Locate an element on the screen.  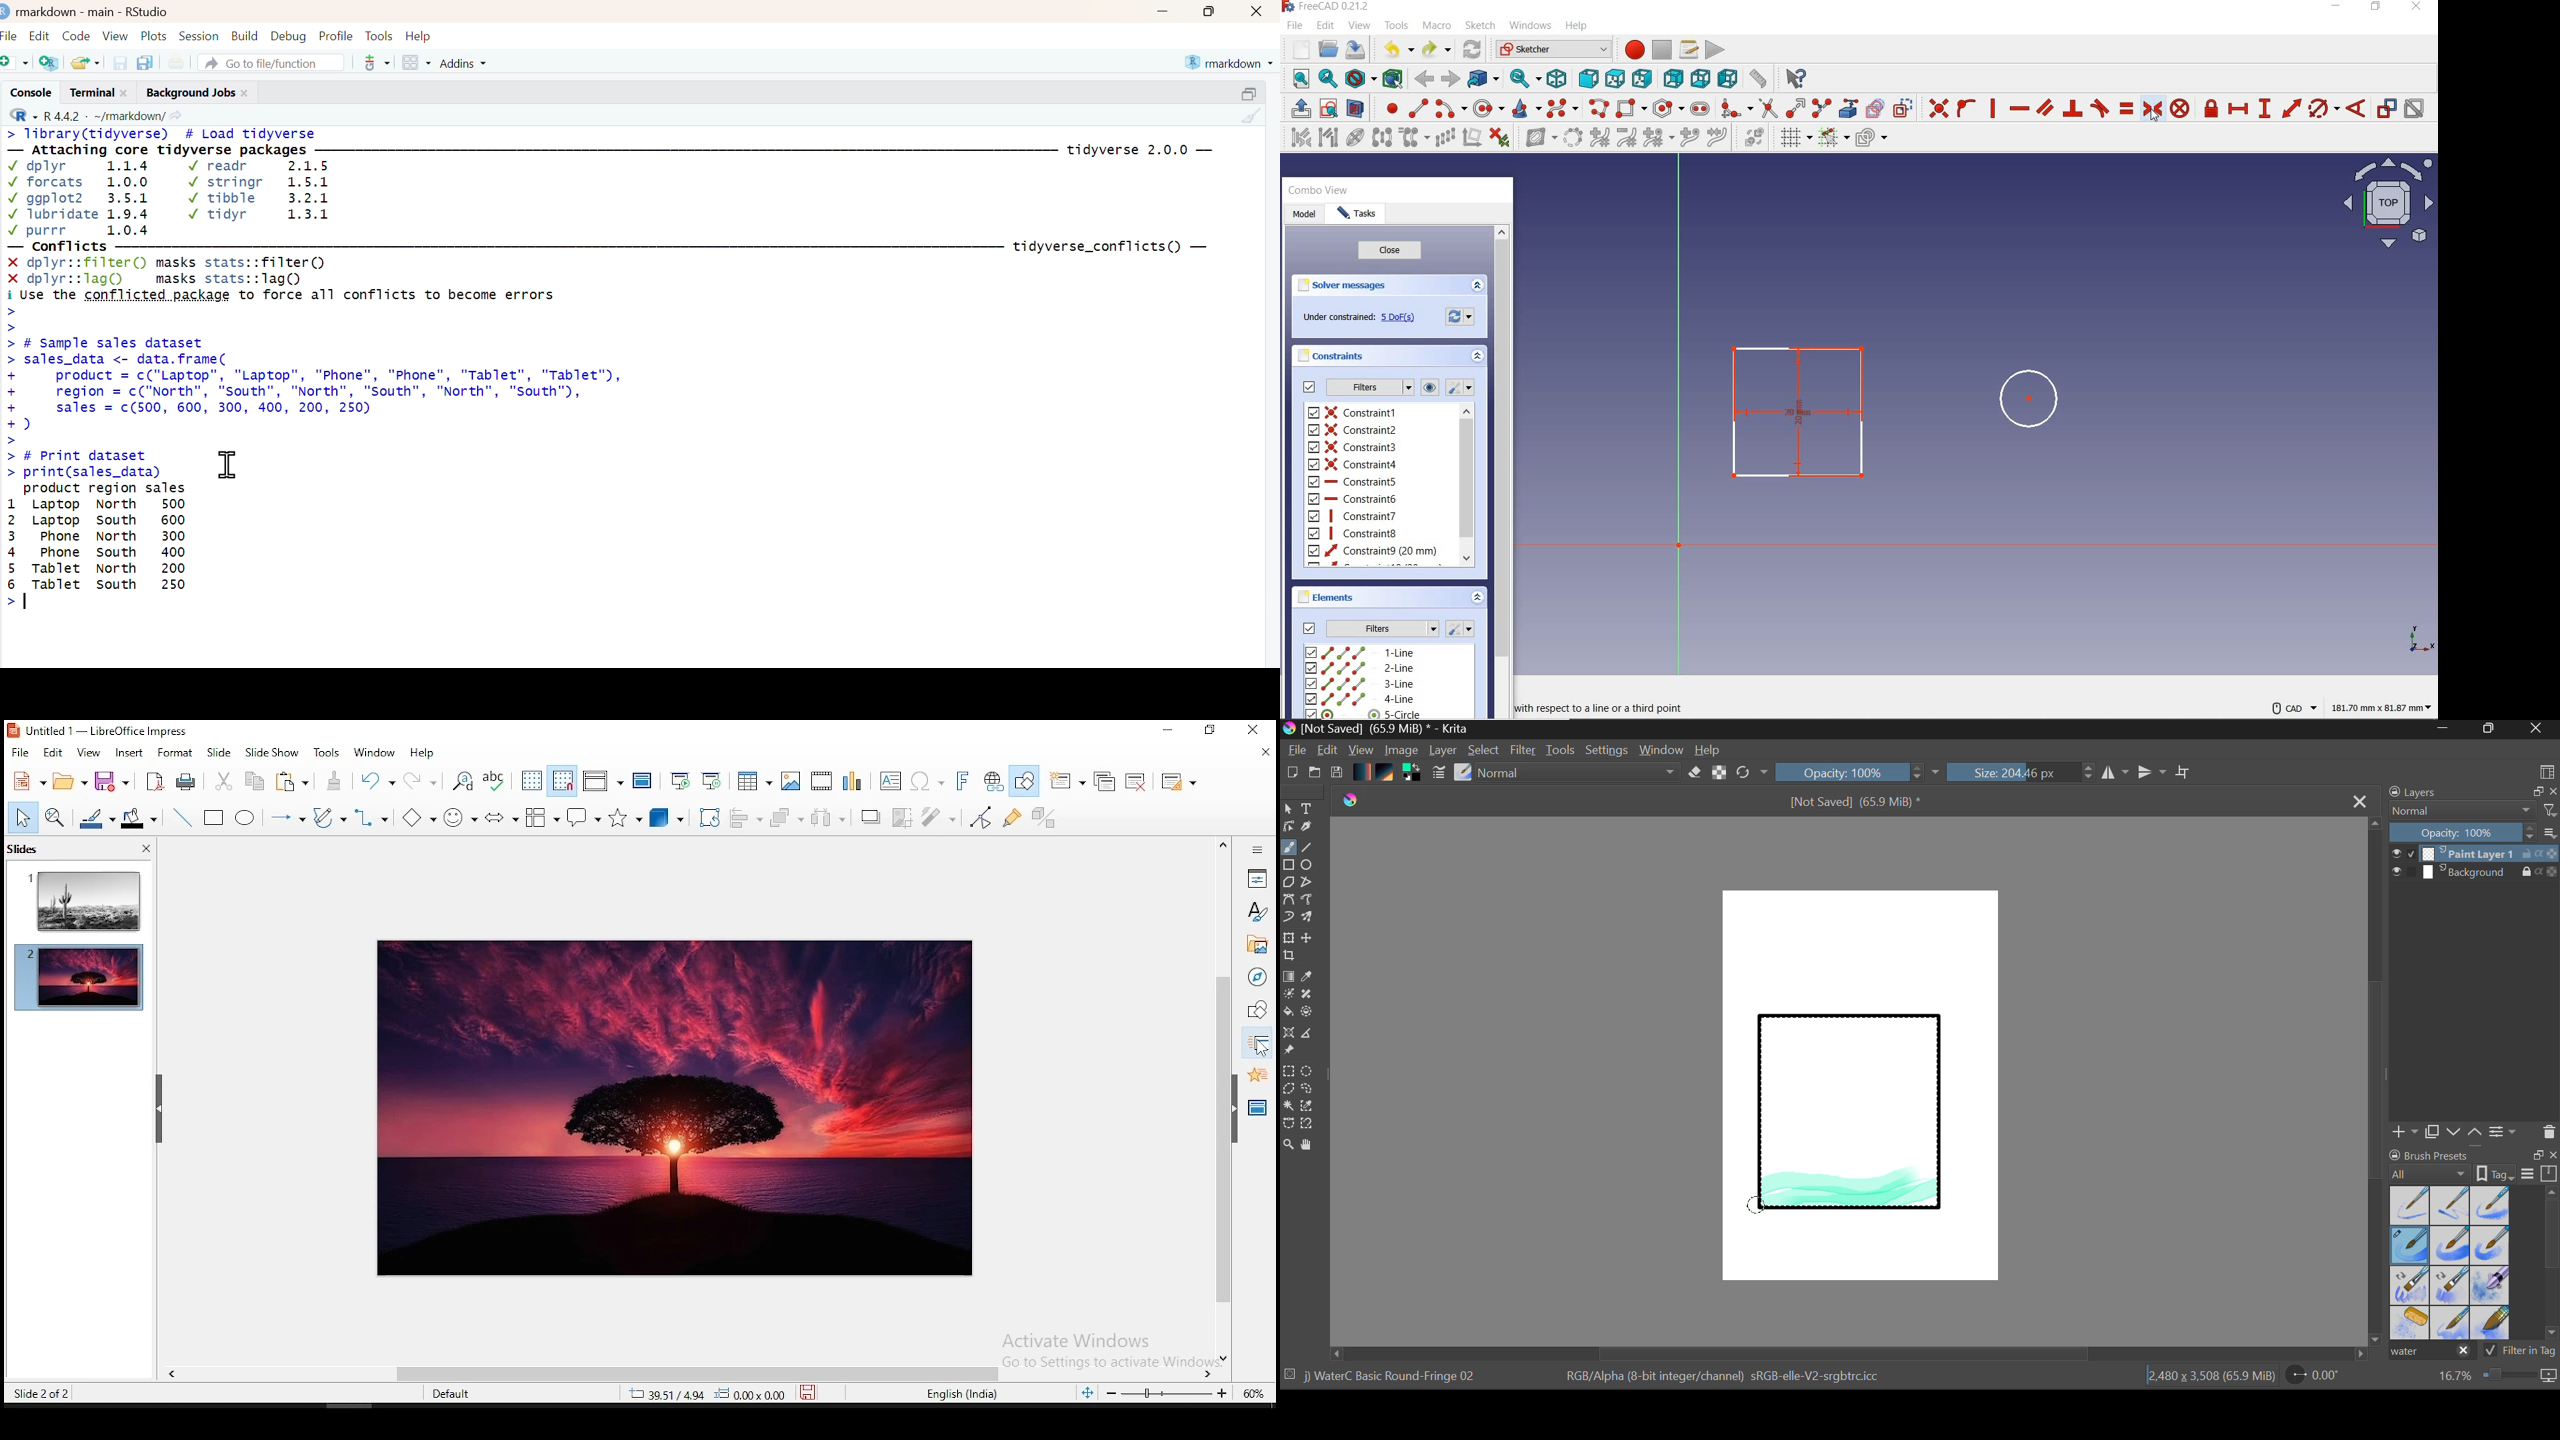
redo is located at coordinates (1437, 49).